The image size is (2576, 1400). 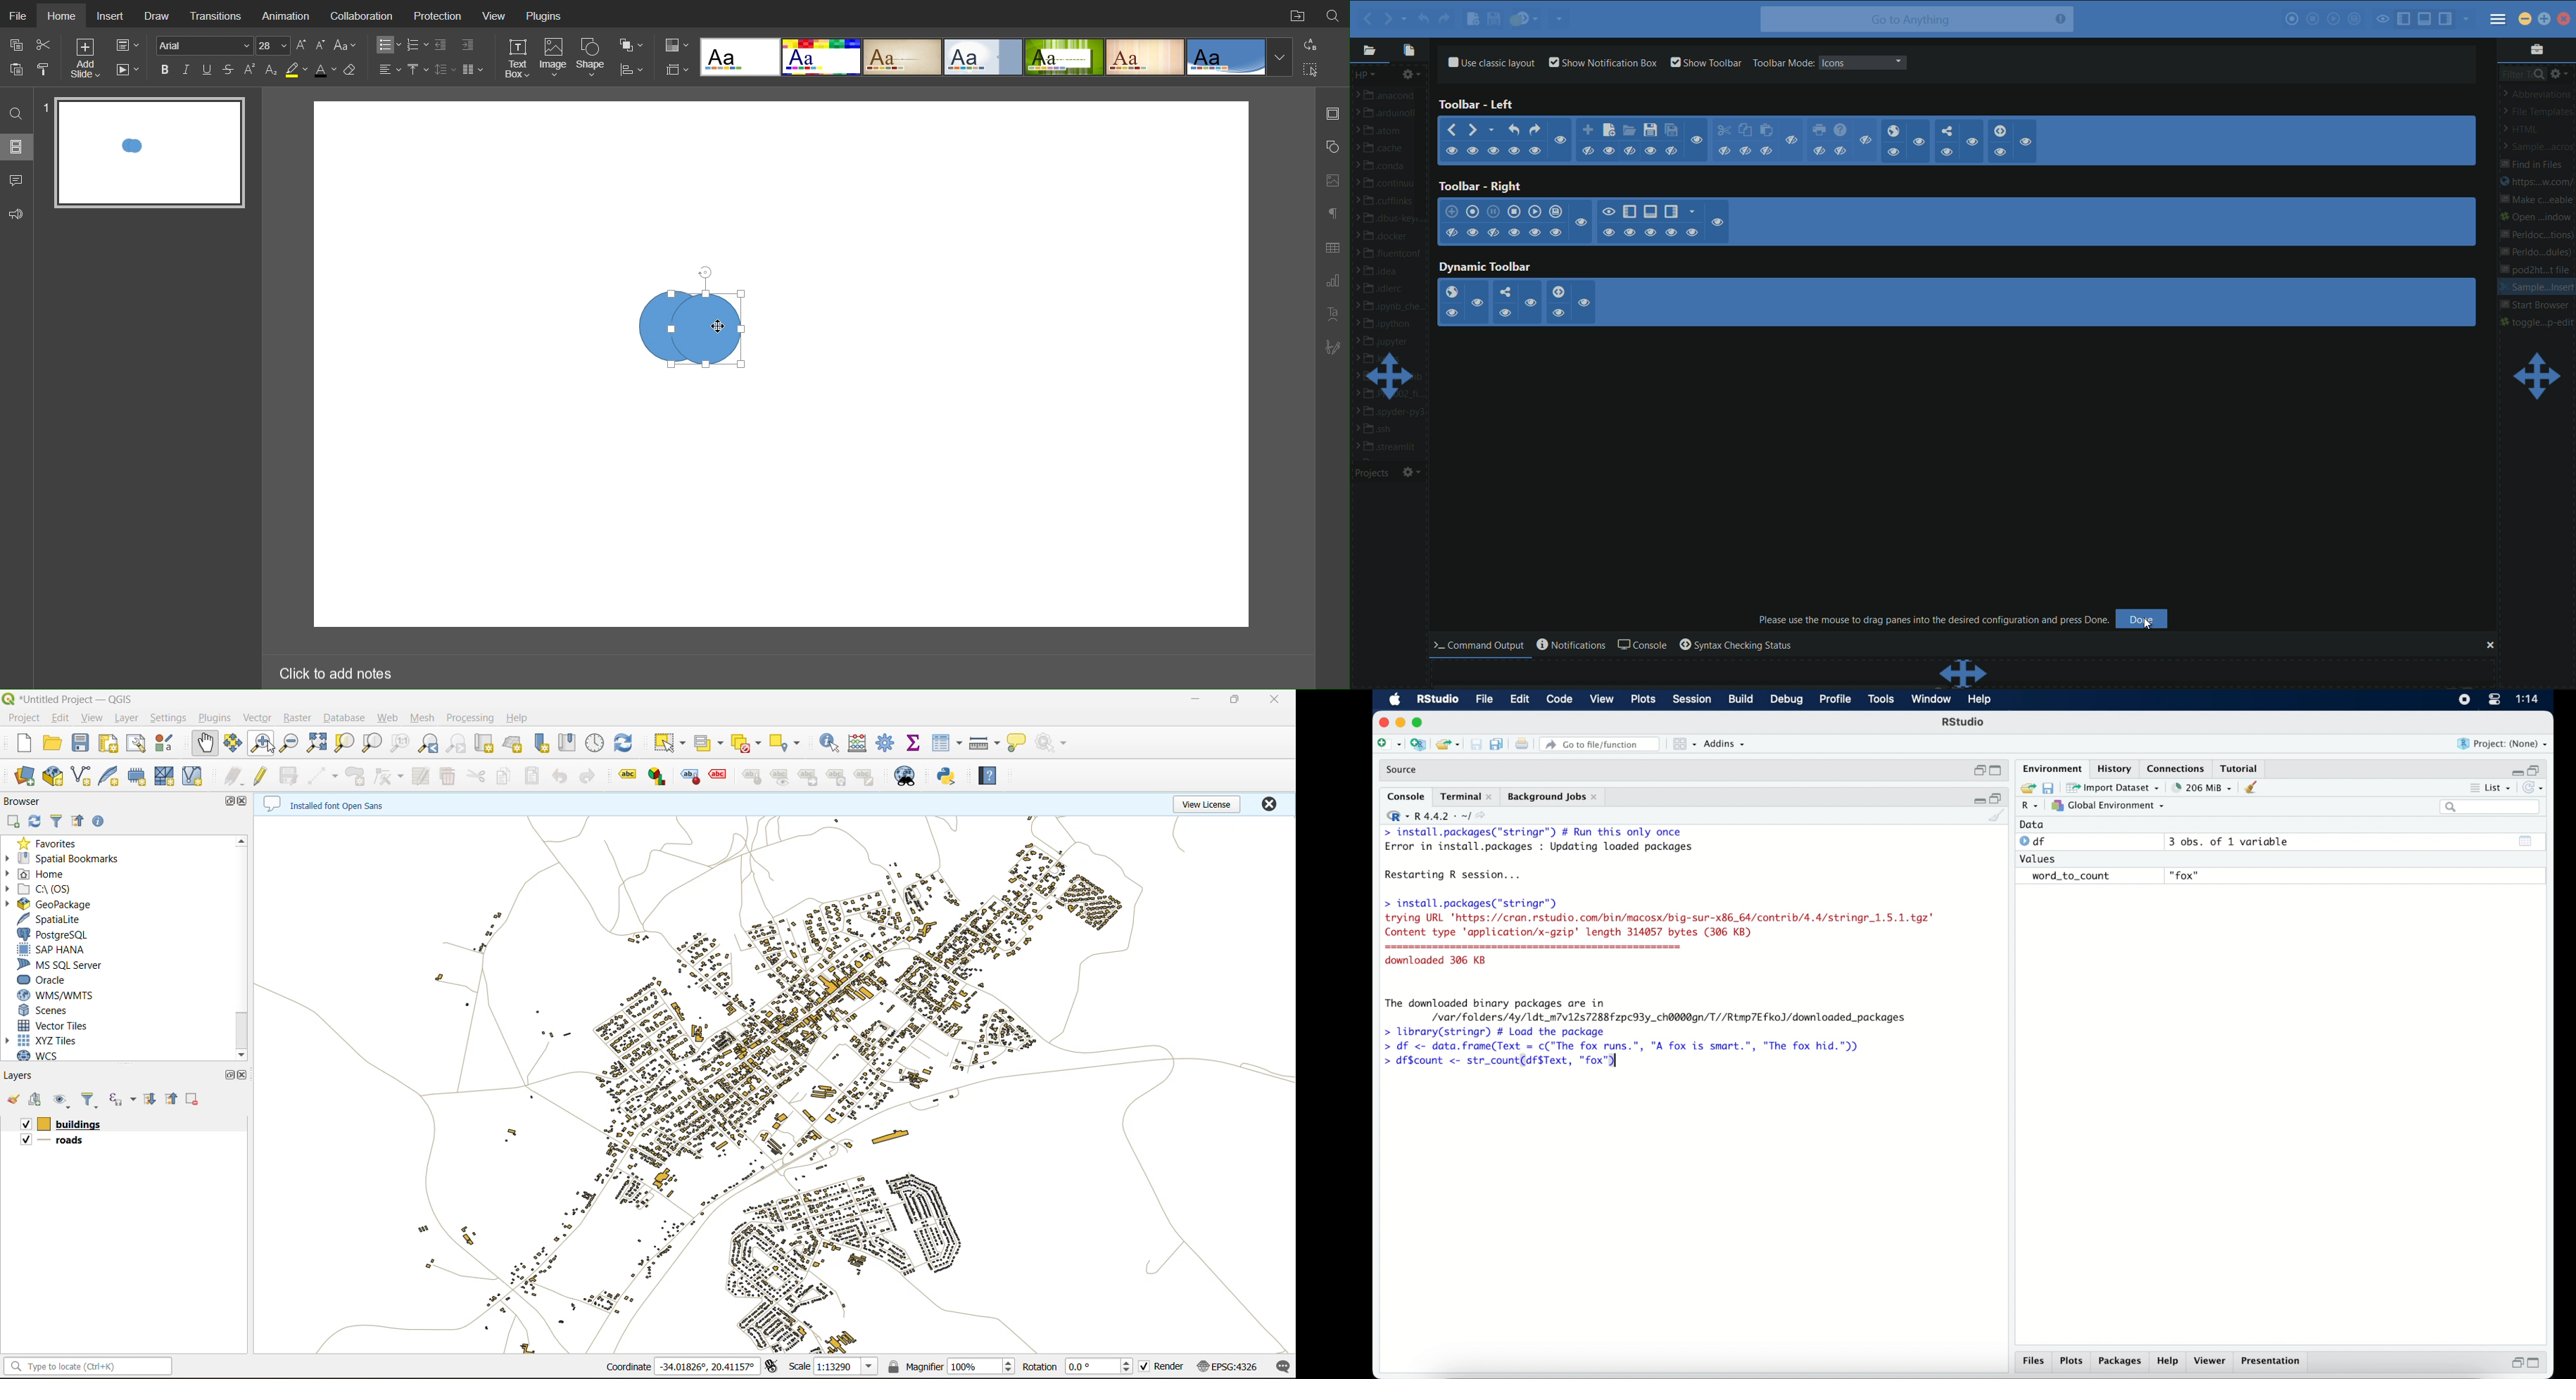 I want to click on no action, so click(x=1056, y=743).